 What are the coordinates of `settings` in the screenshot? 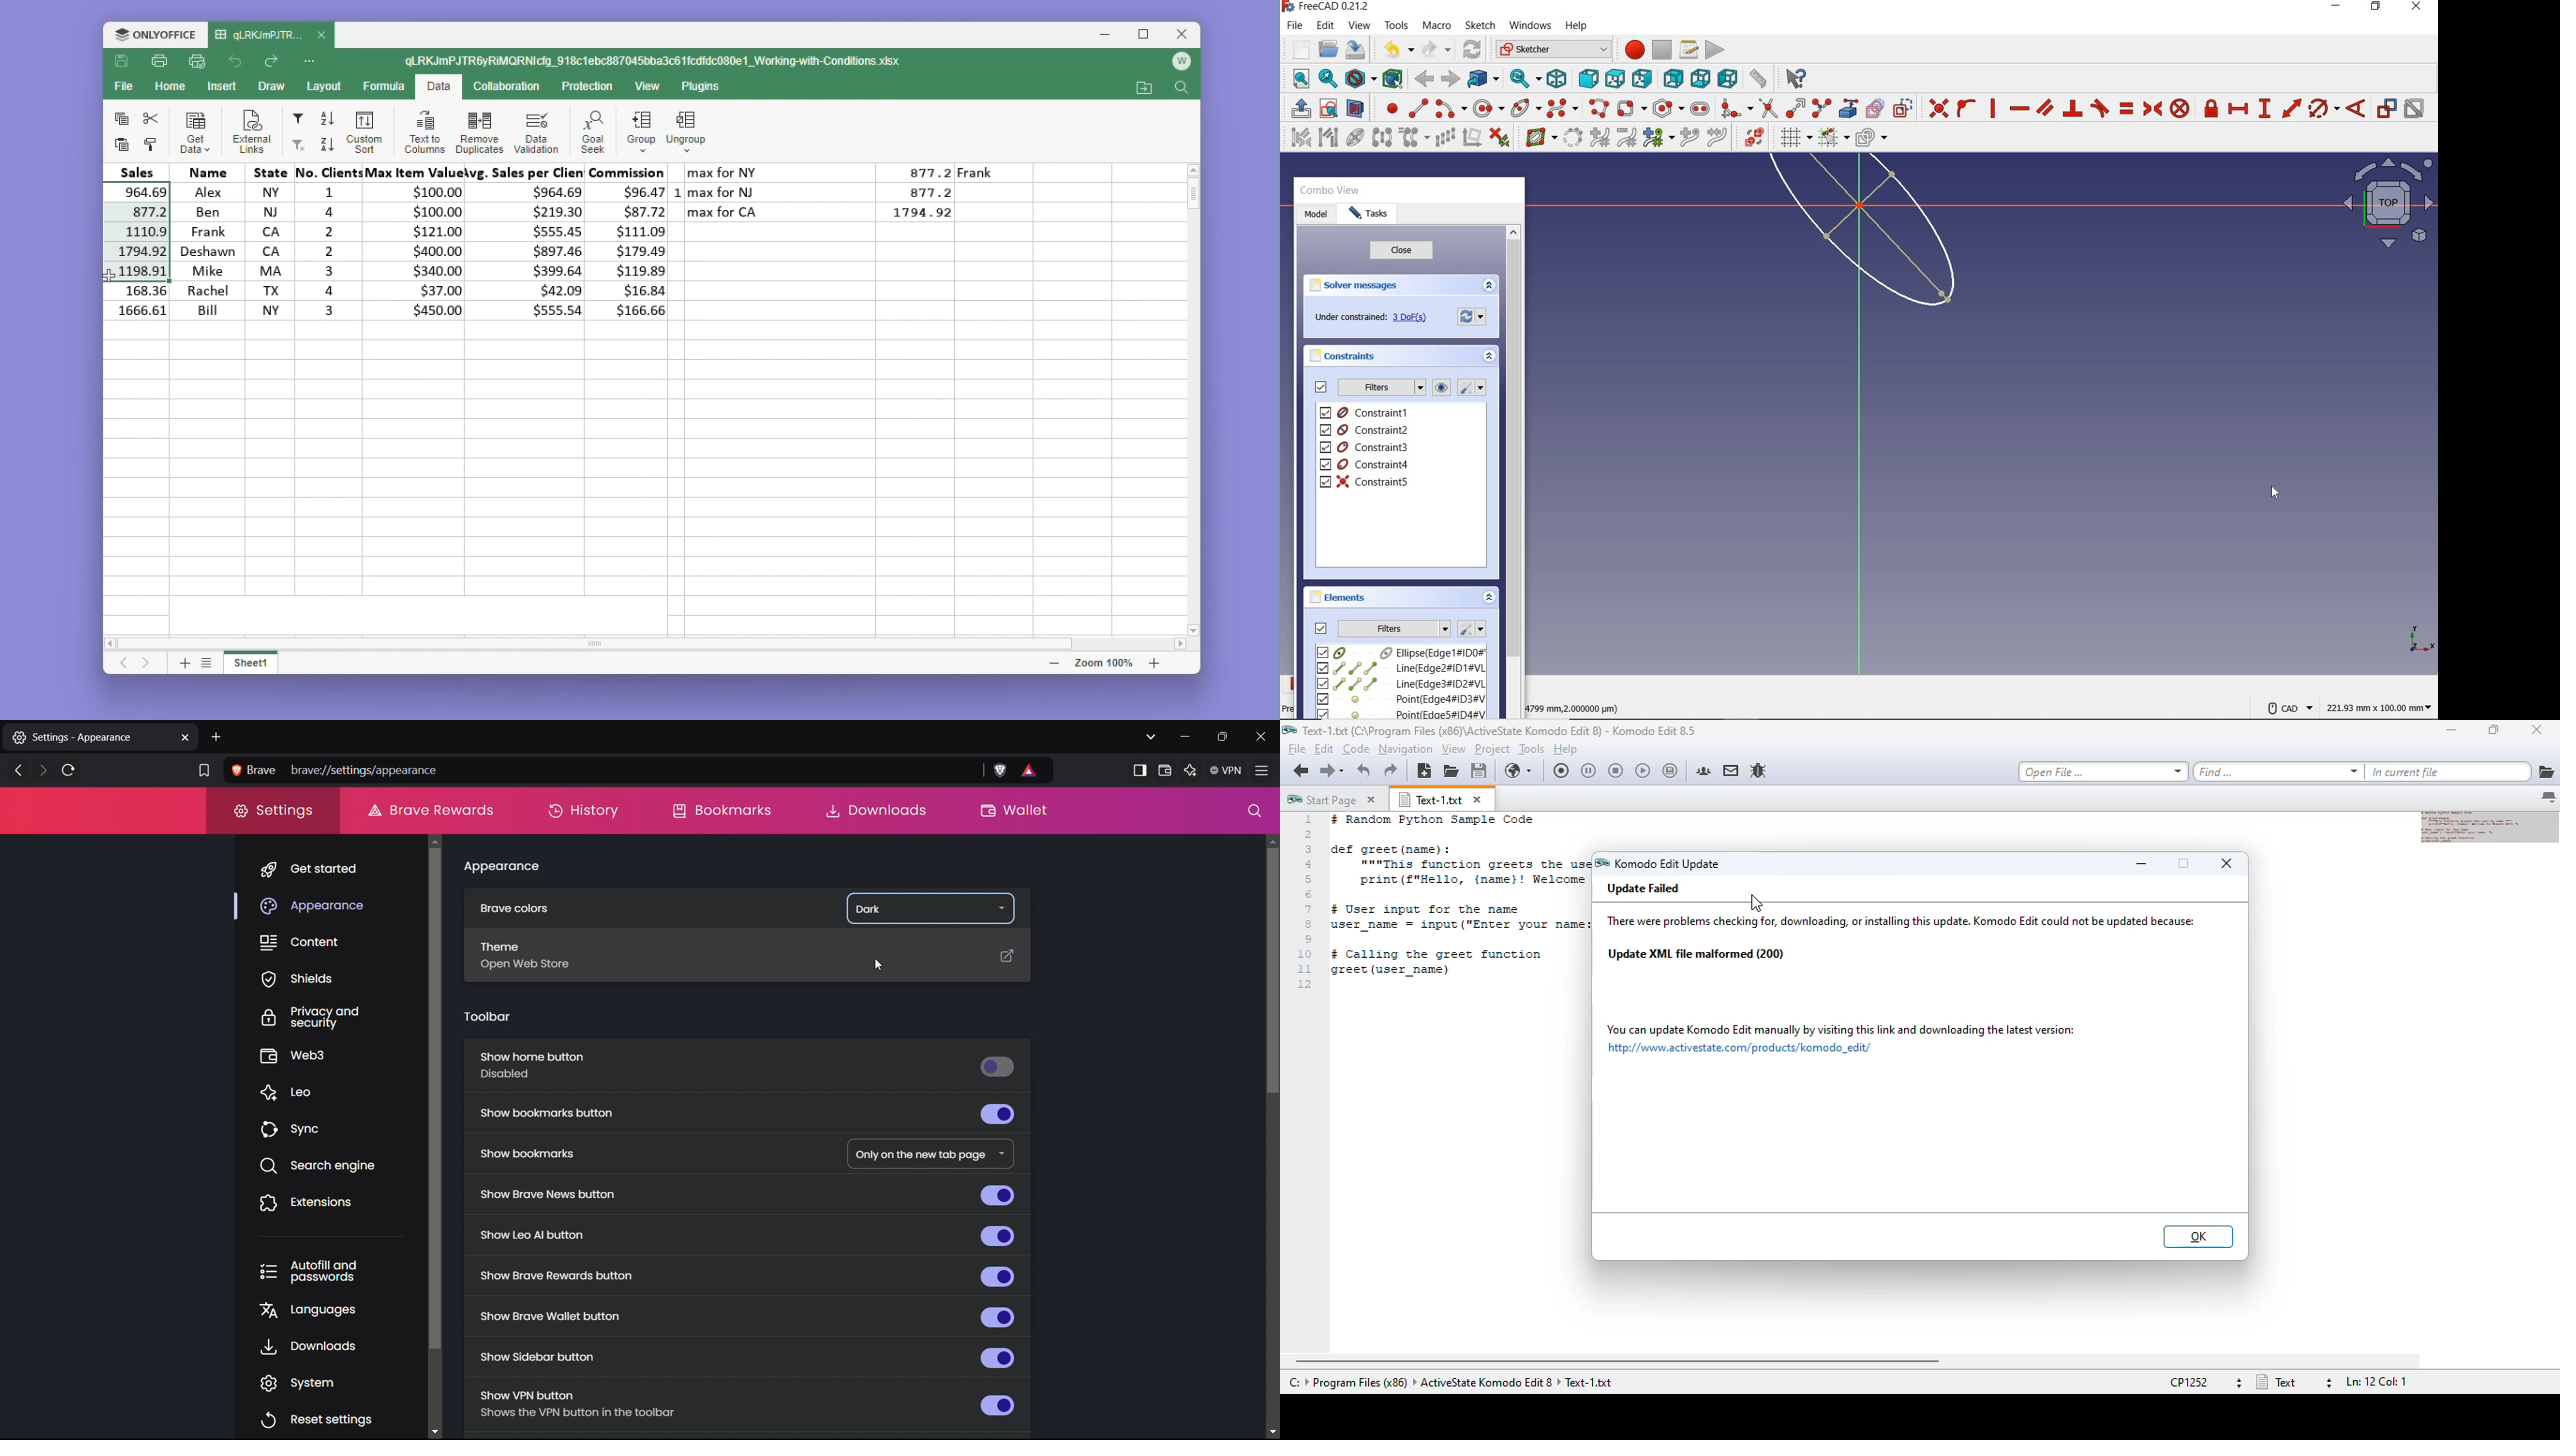 It's located at (1470, 388).